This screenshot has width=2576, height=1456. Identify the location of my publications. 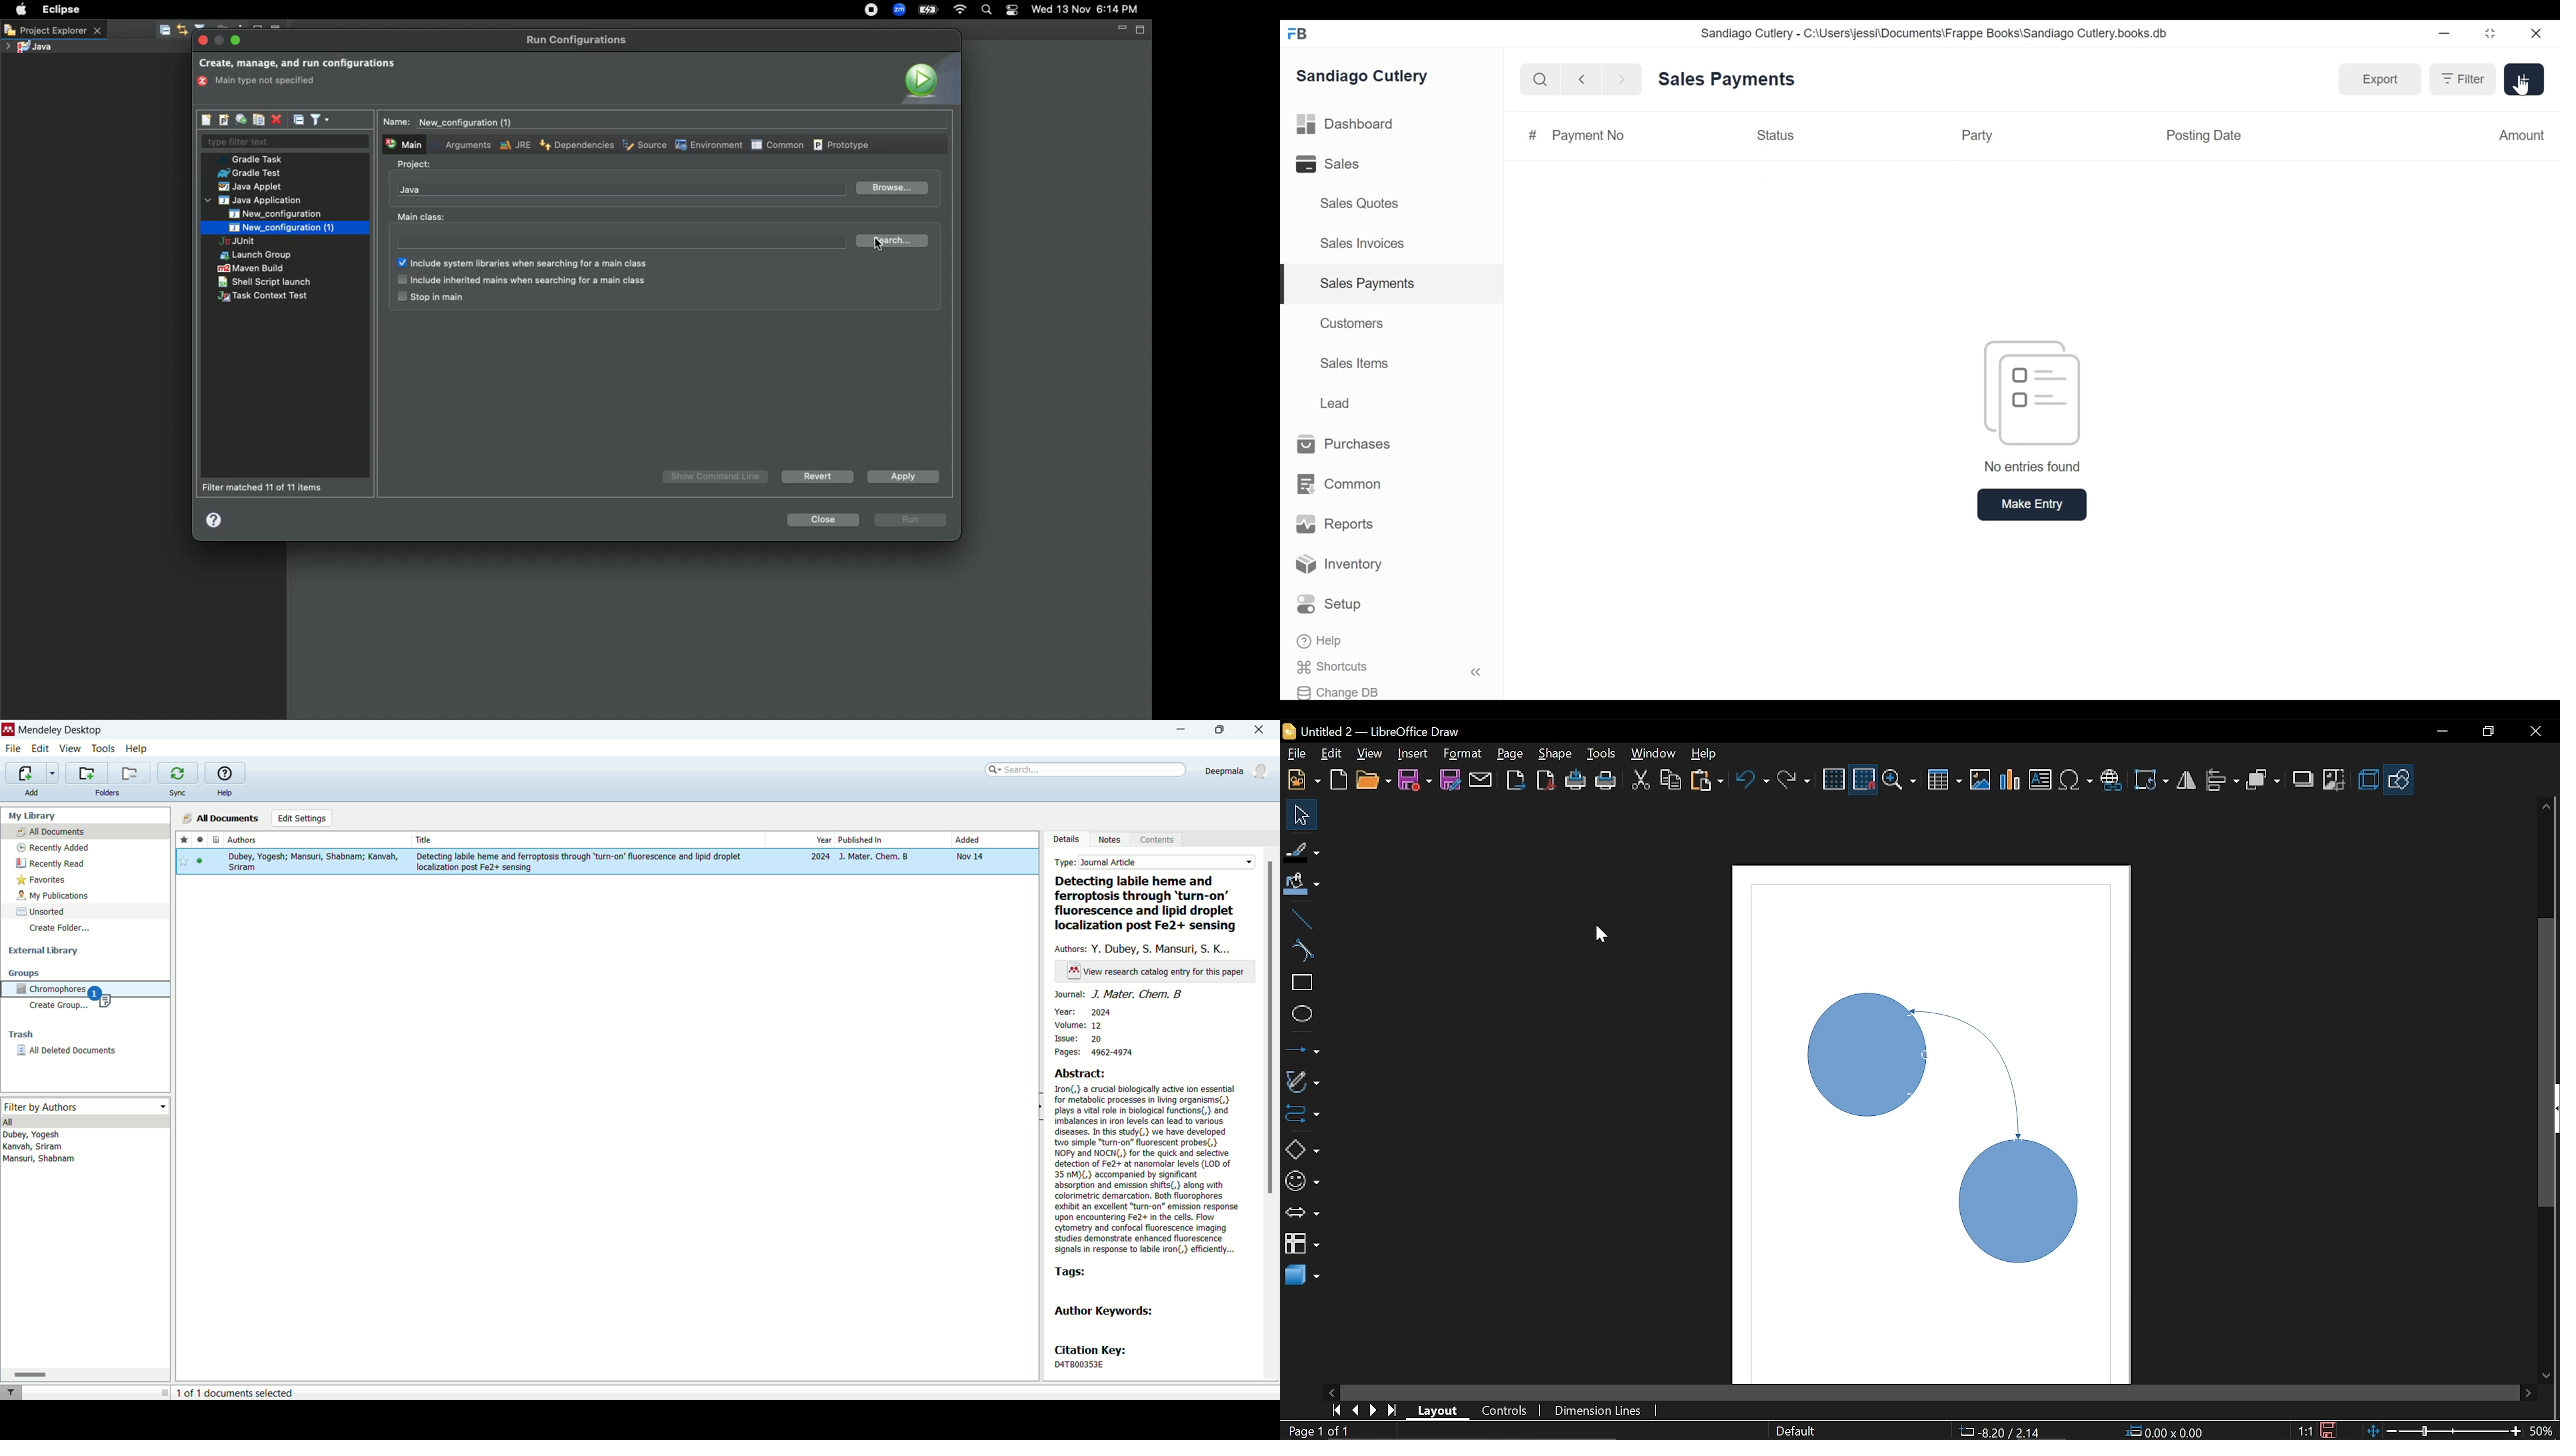
(55, 896).